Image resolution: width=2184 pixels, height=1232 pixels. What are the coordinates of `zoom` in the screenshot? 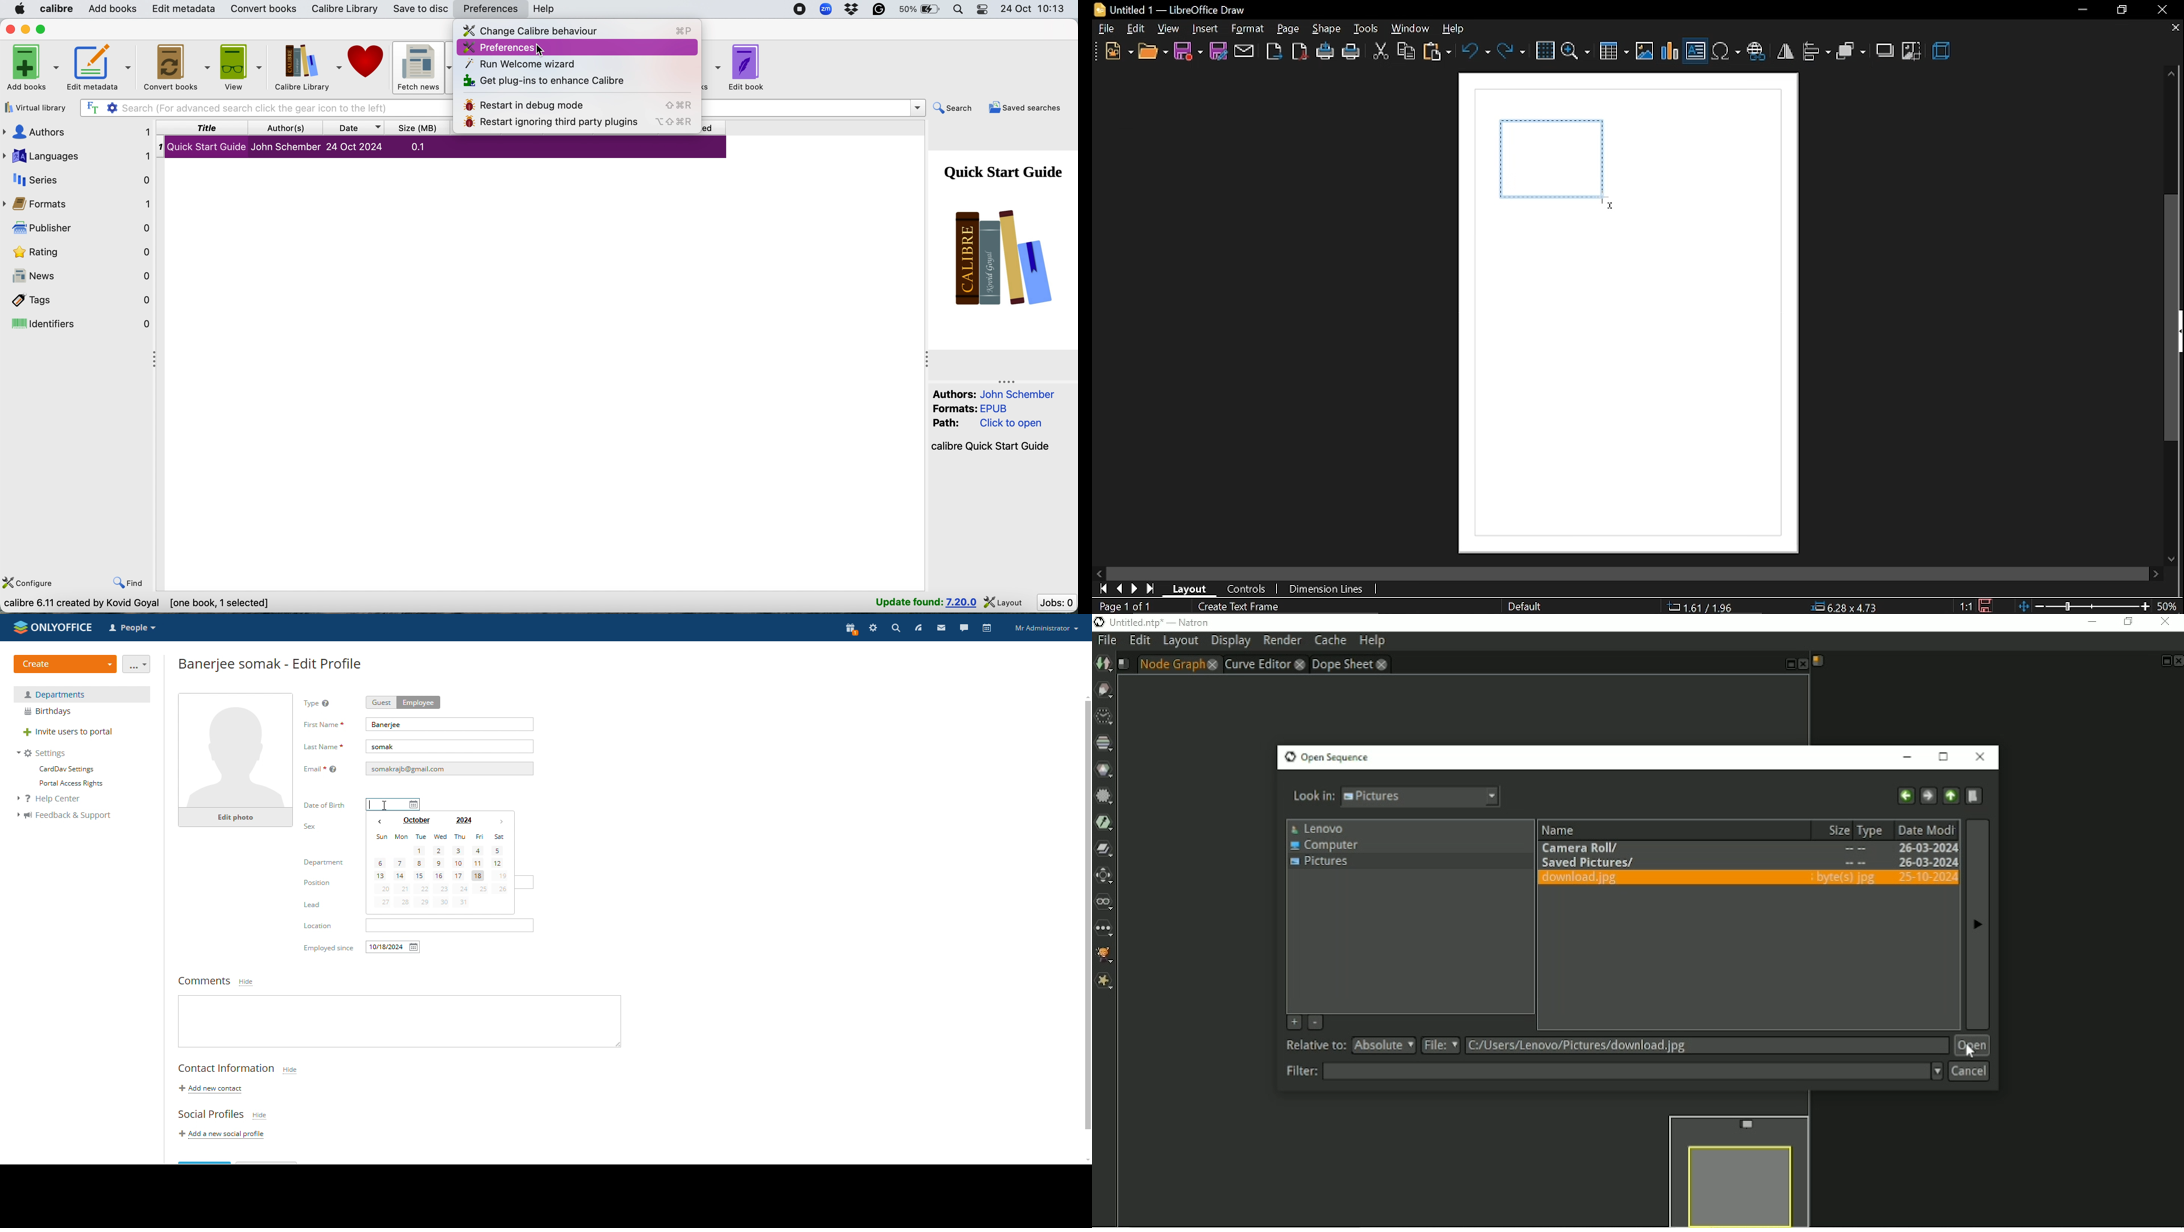 It's located at (1576, 50).